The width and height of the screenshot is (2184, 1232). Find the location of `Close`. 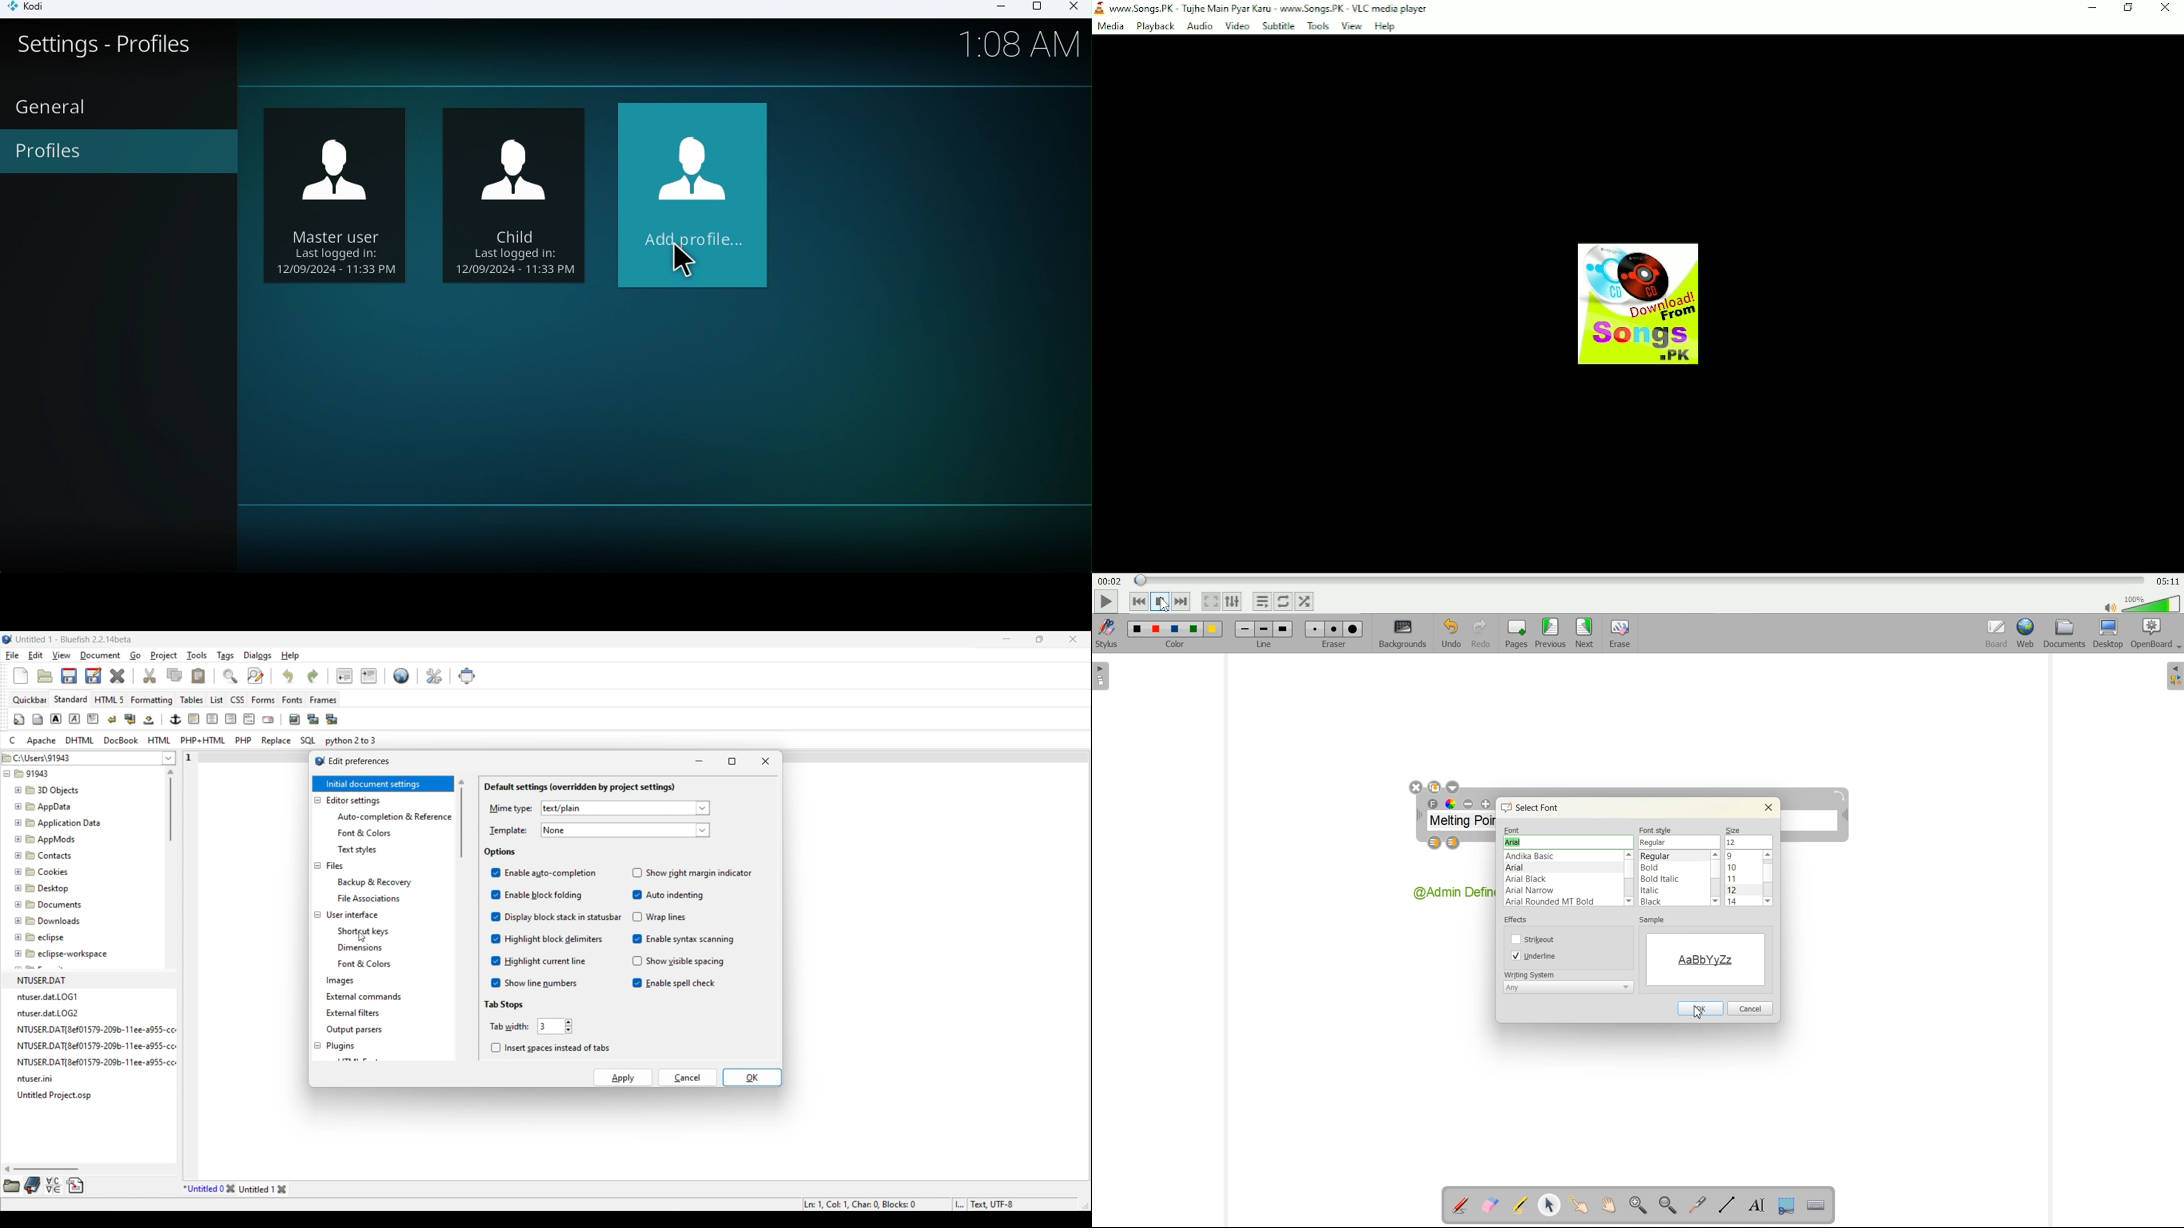

Close is located at coordinates (1071, 9).